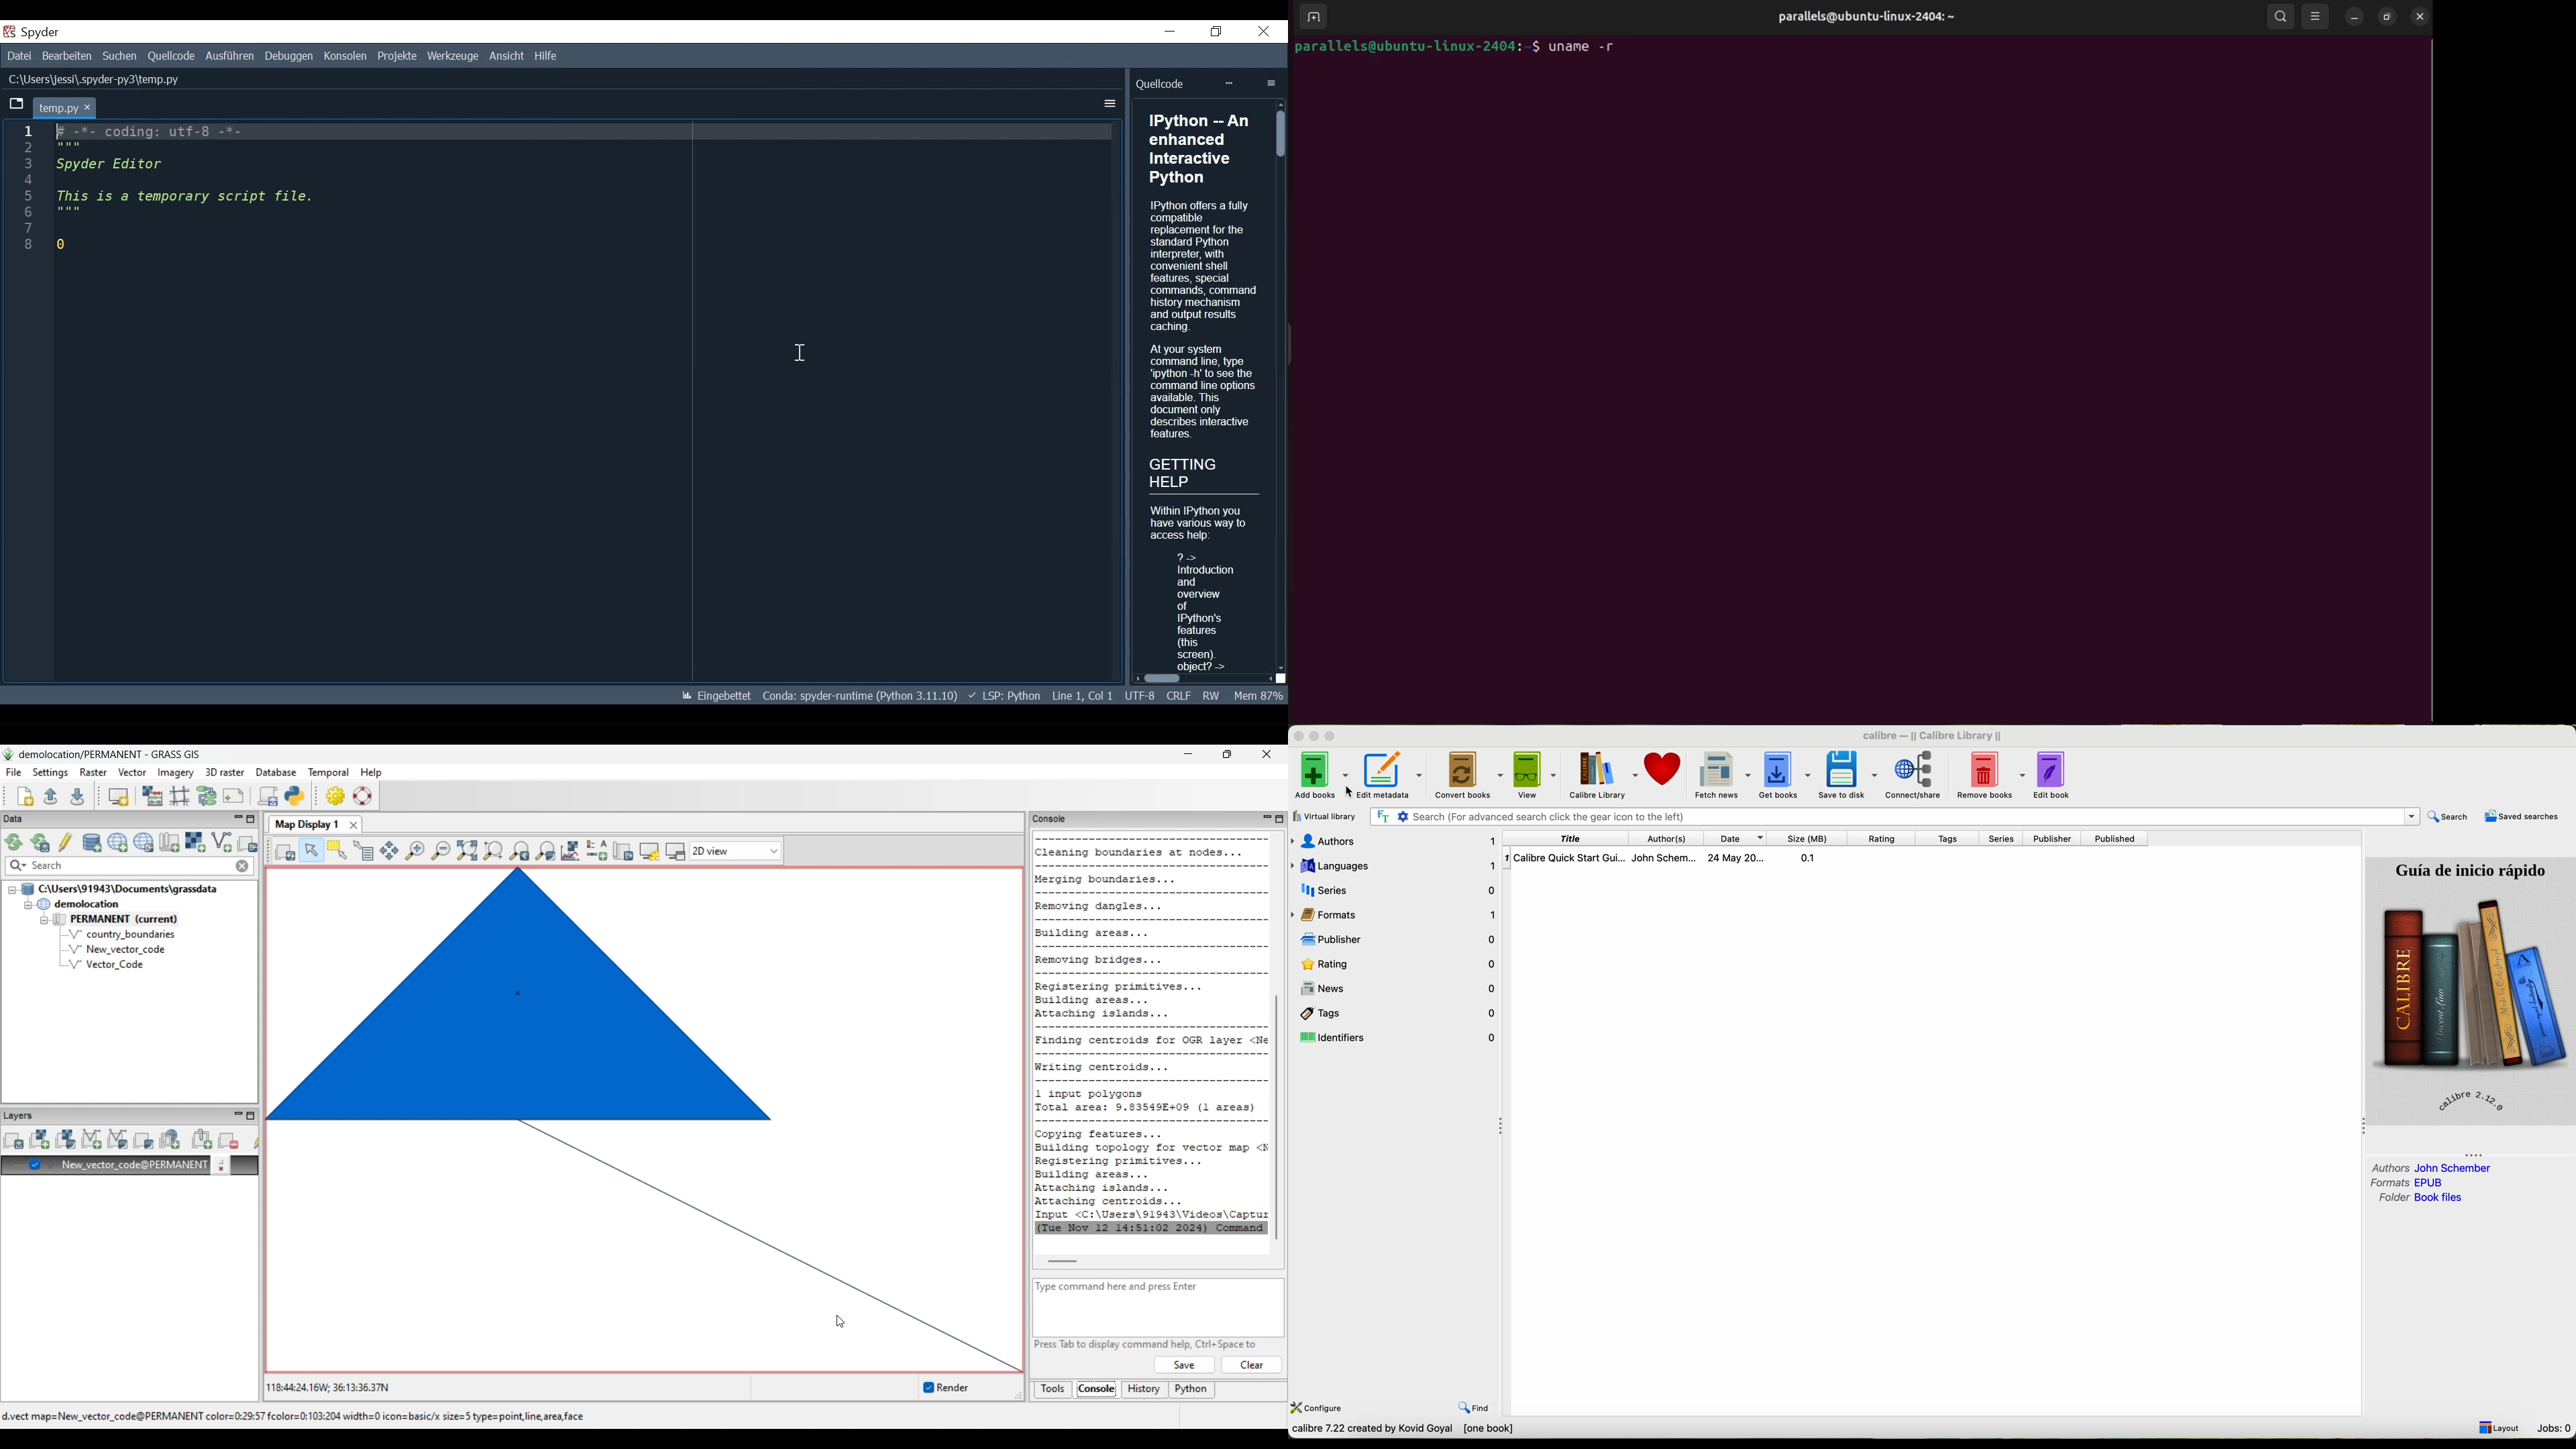 This screenshot has width=2576, height=1456. I want to click on CRLF, so click(1179, 696).